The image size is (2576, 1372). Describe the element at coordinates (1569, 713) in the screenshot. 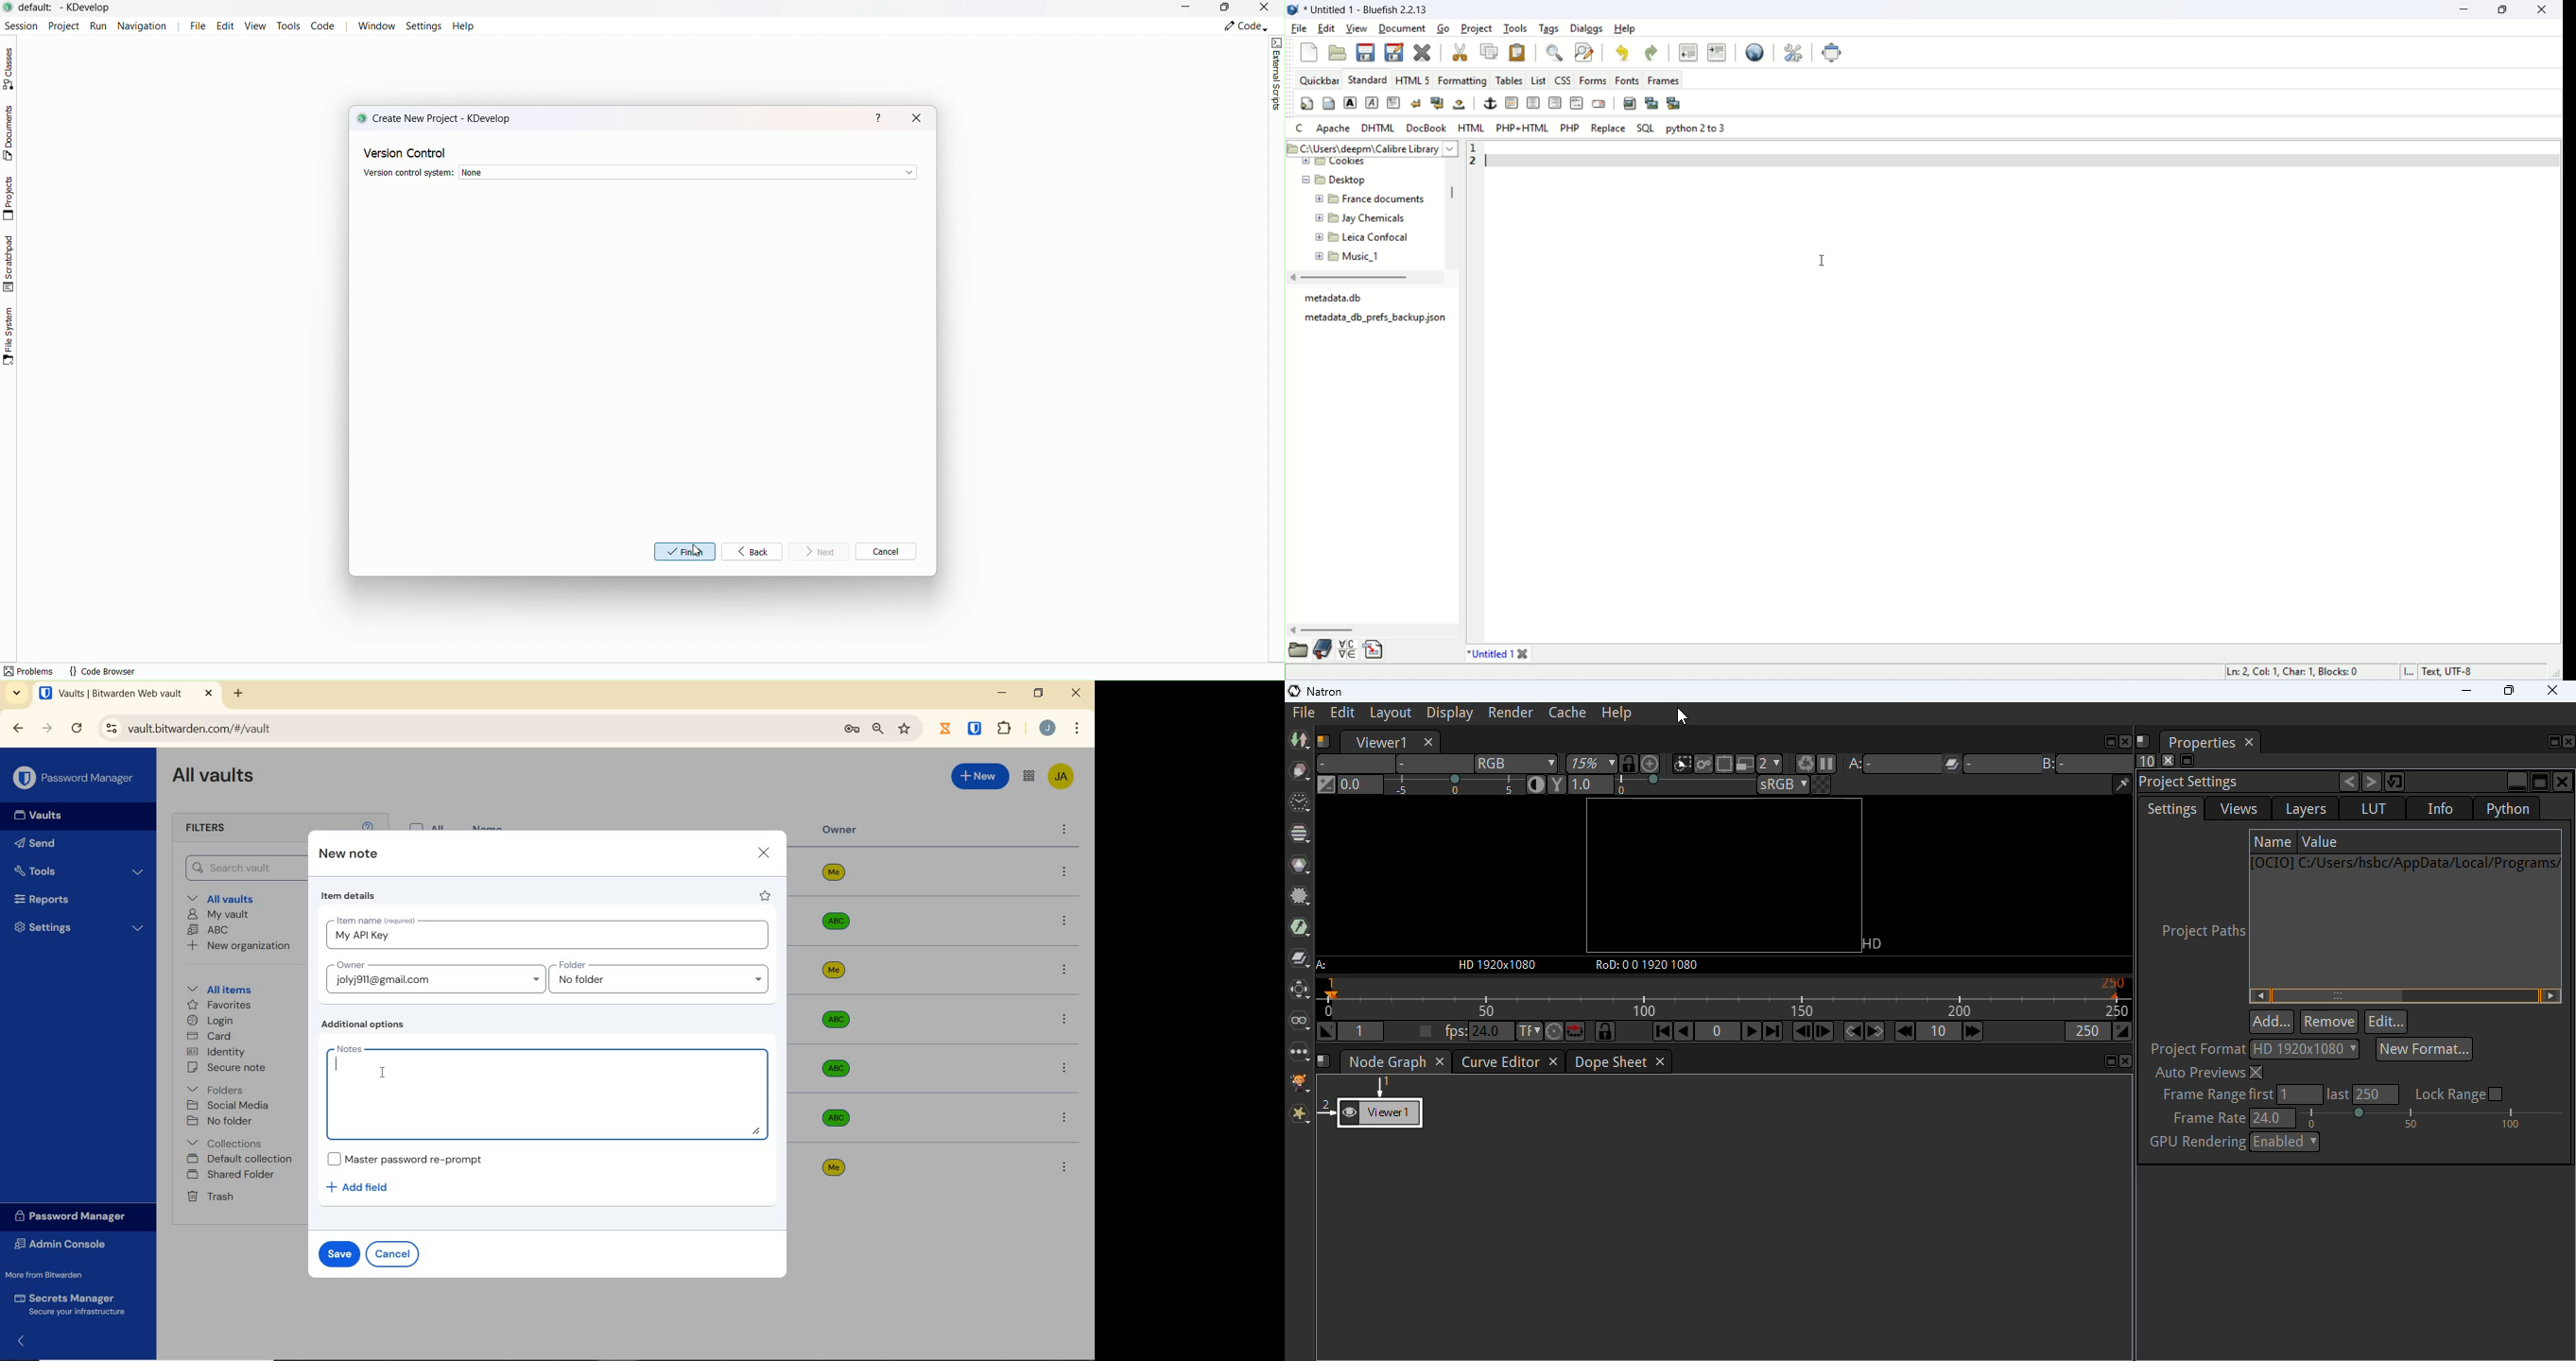

I see `cache` at that location.